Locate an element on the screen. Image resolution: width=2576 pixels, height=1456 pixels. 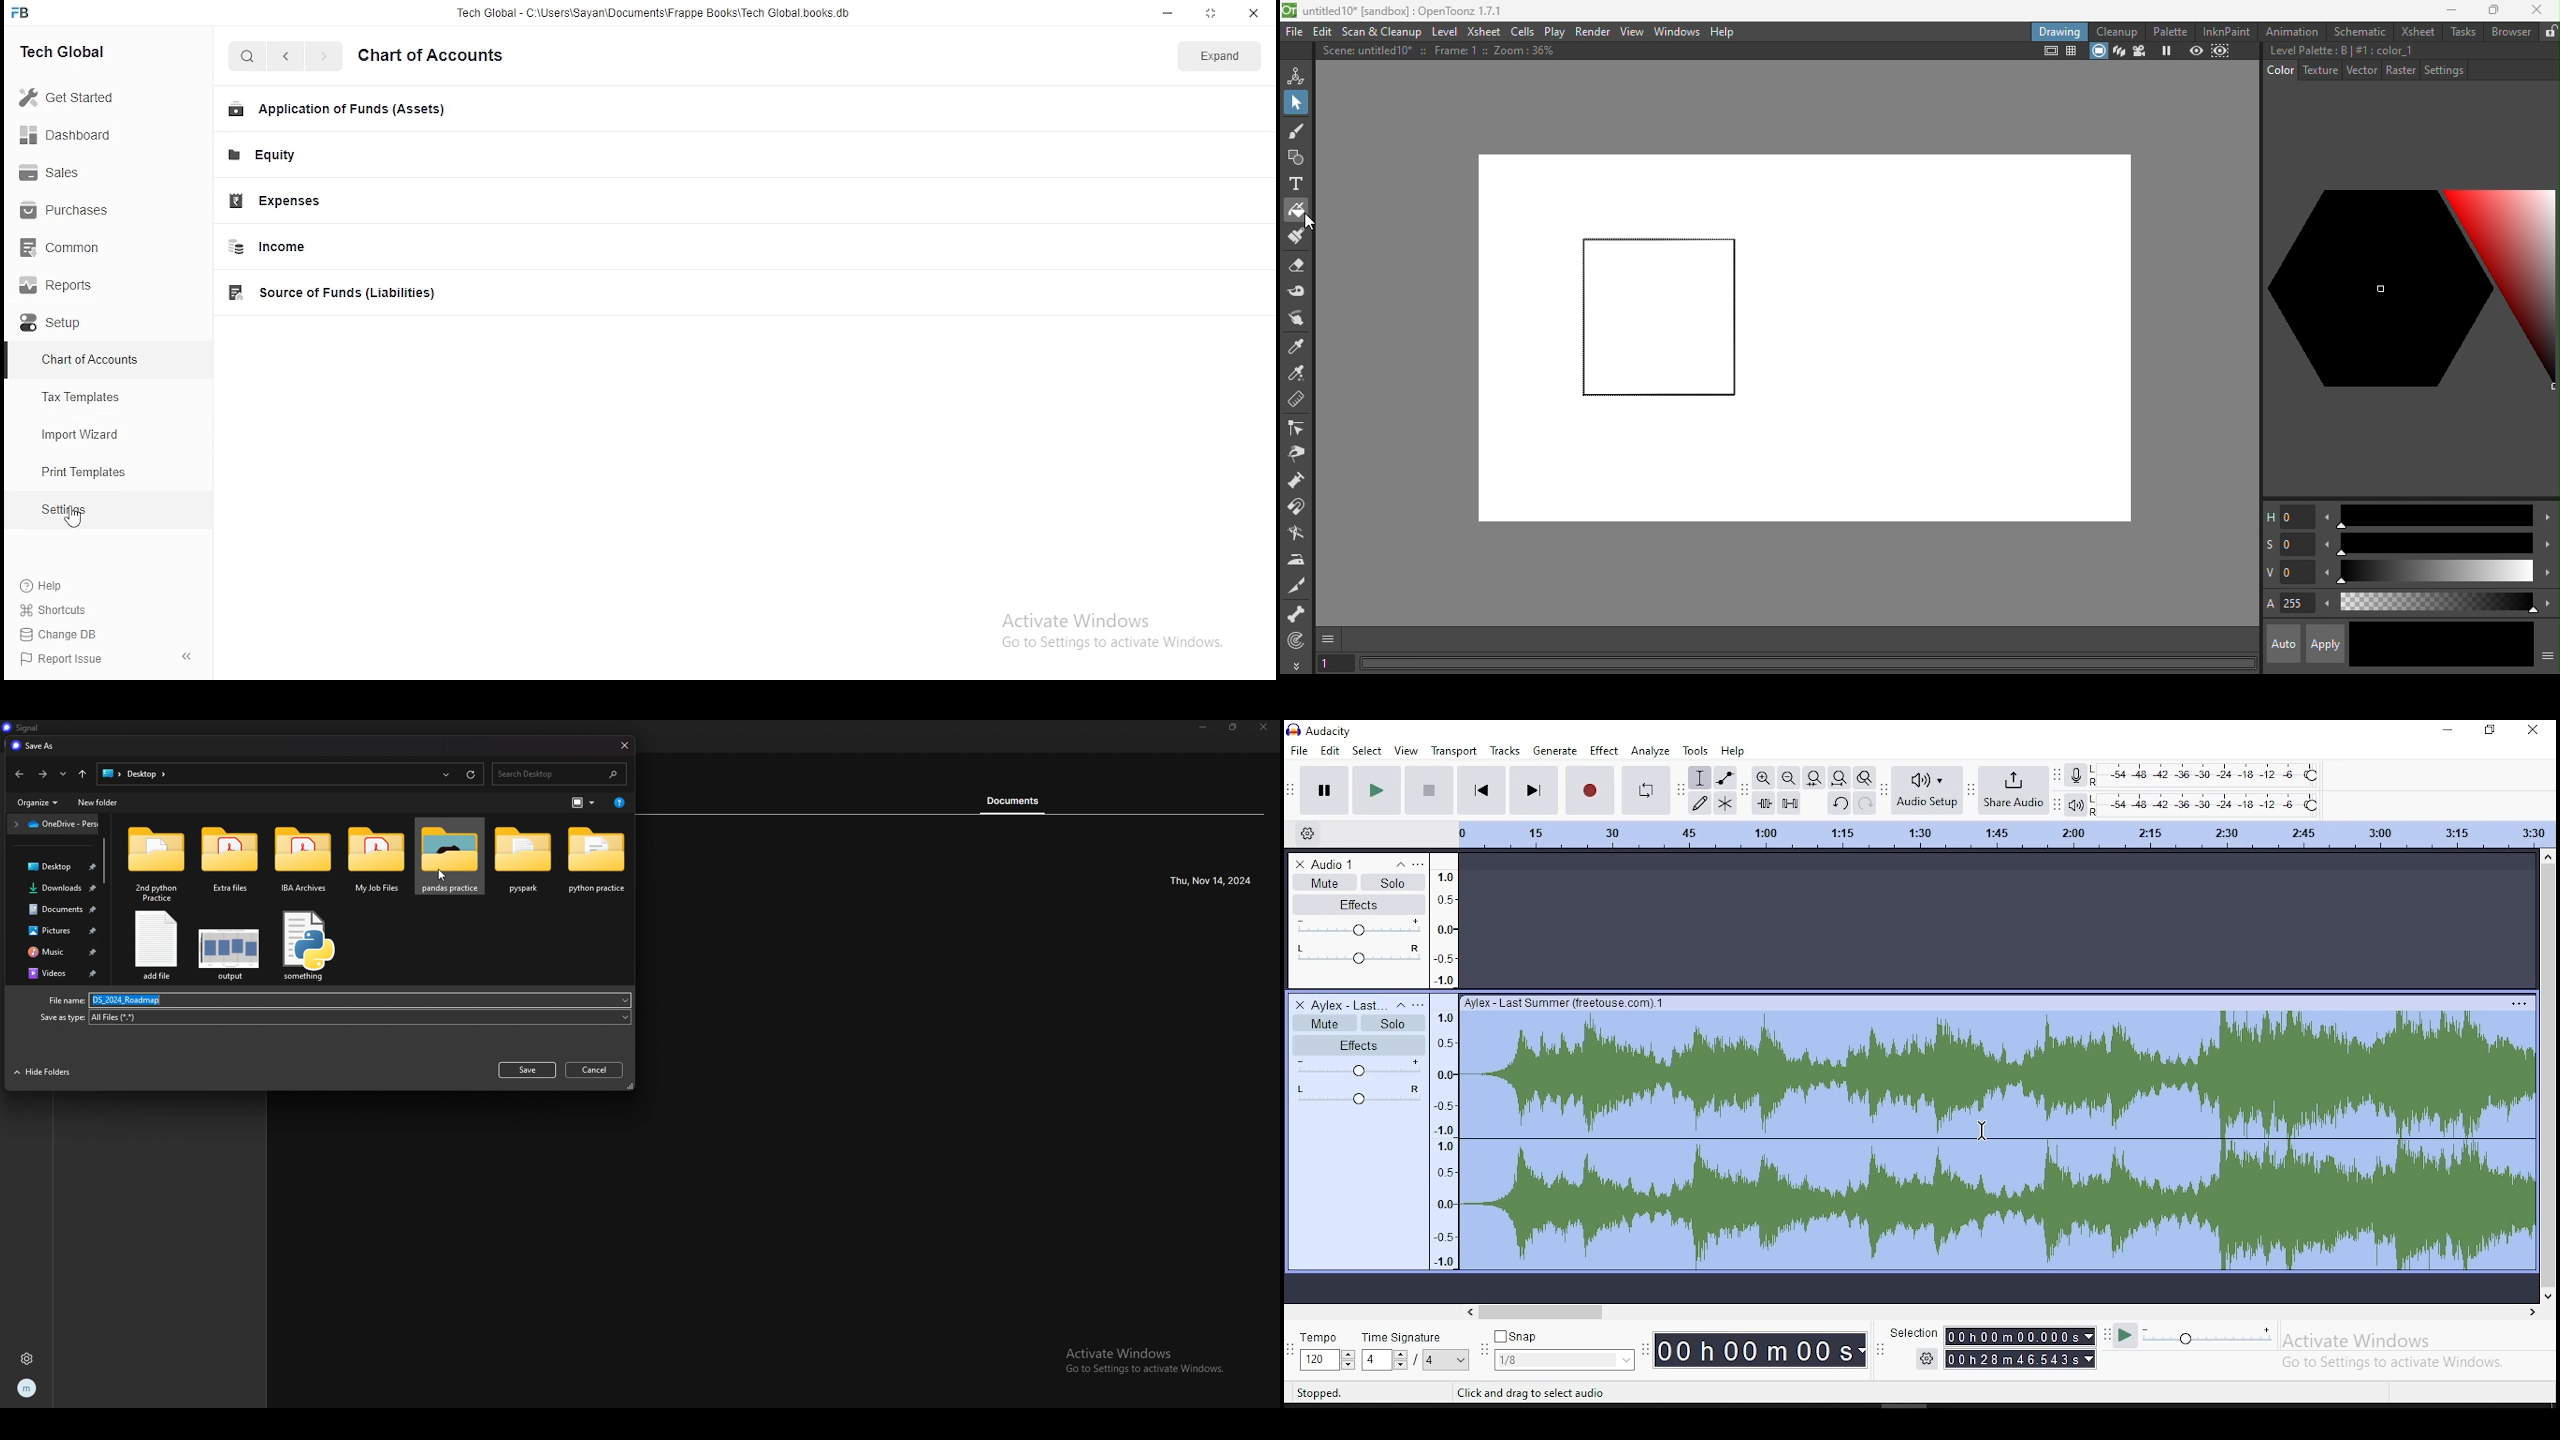
refresh is located at coordinates (472, 773).